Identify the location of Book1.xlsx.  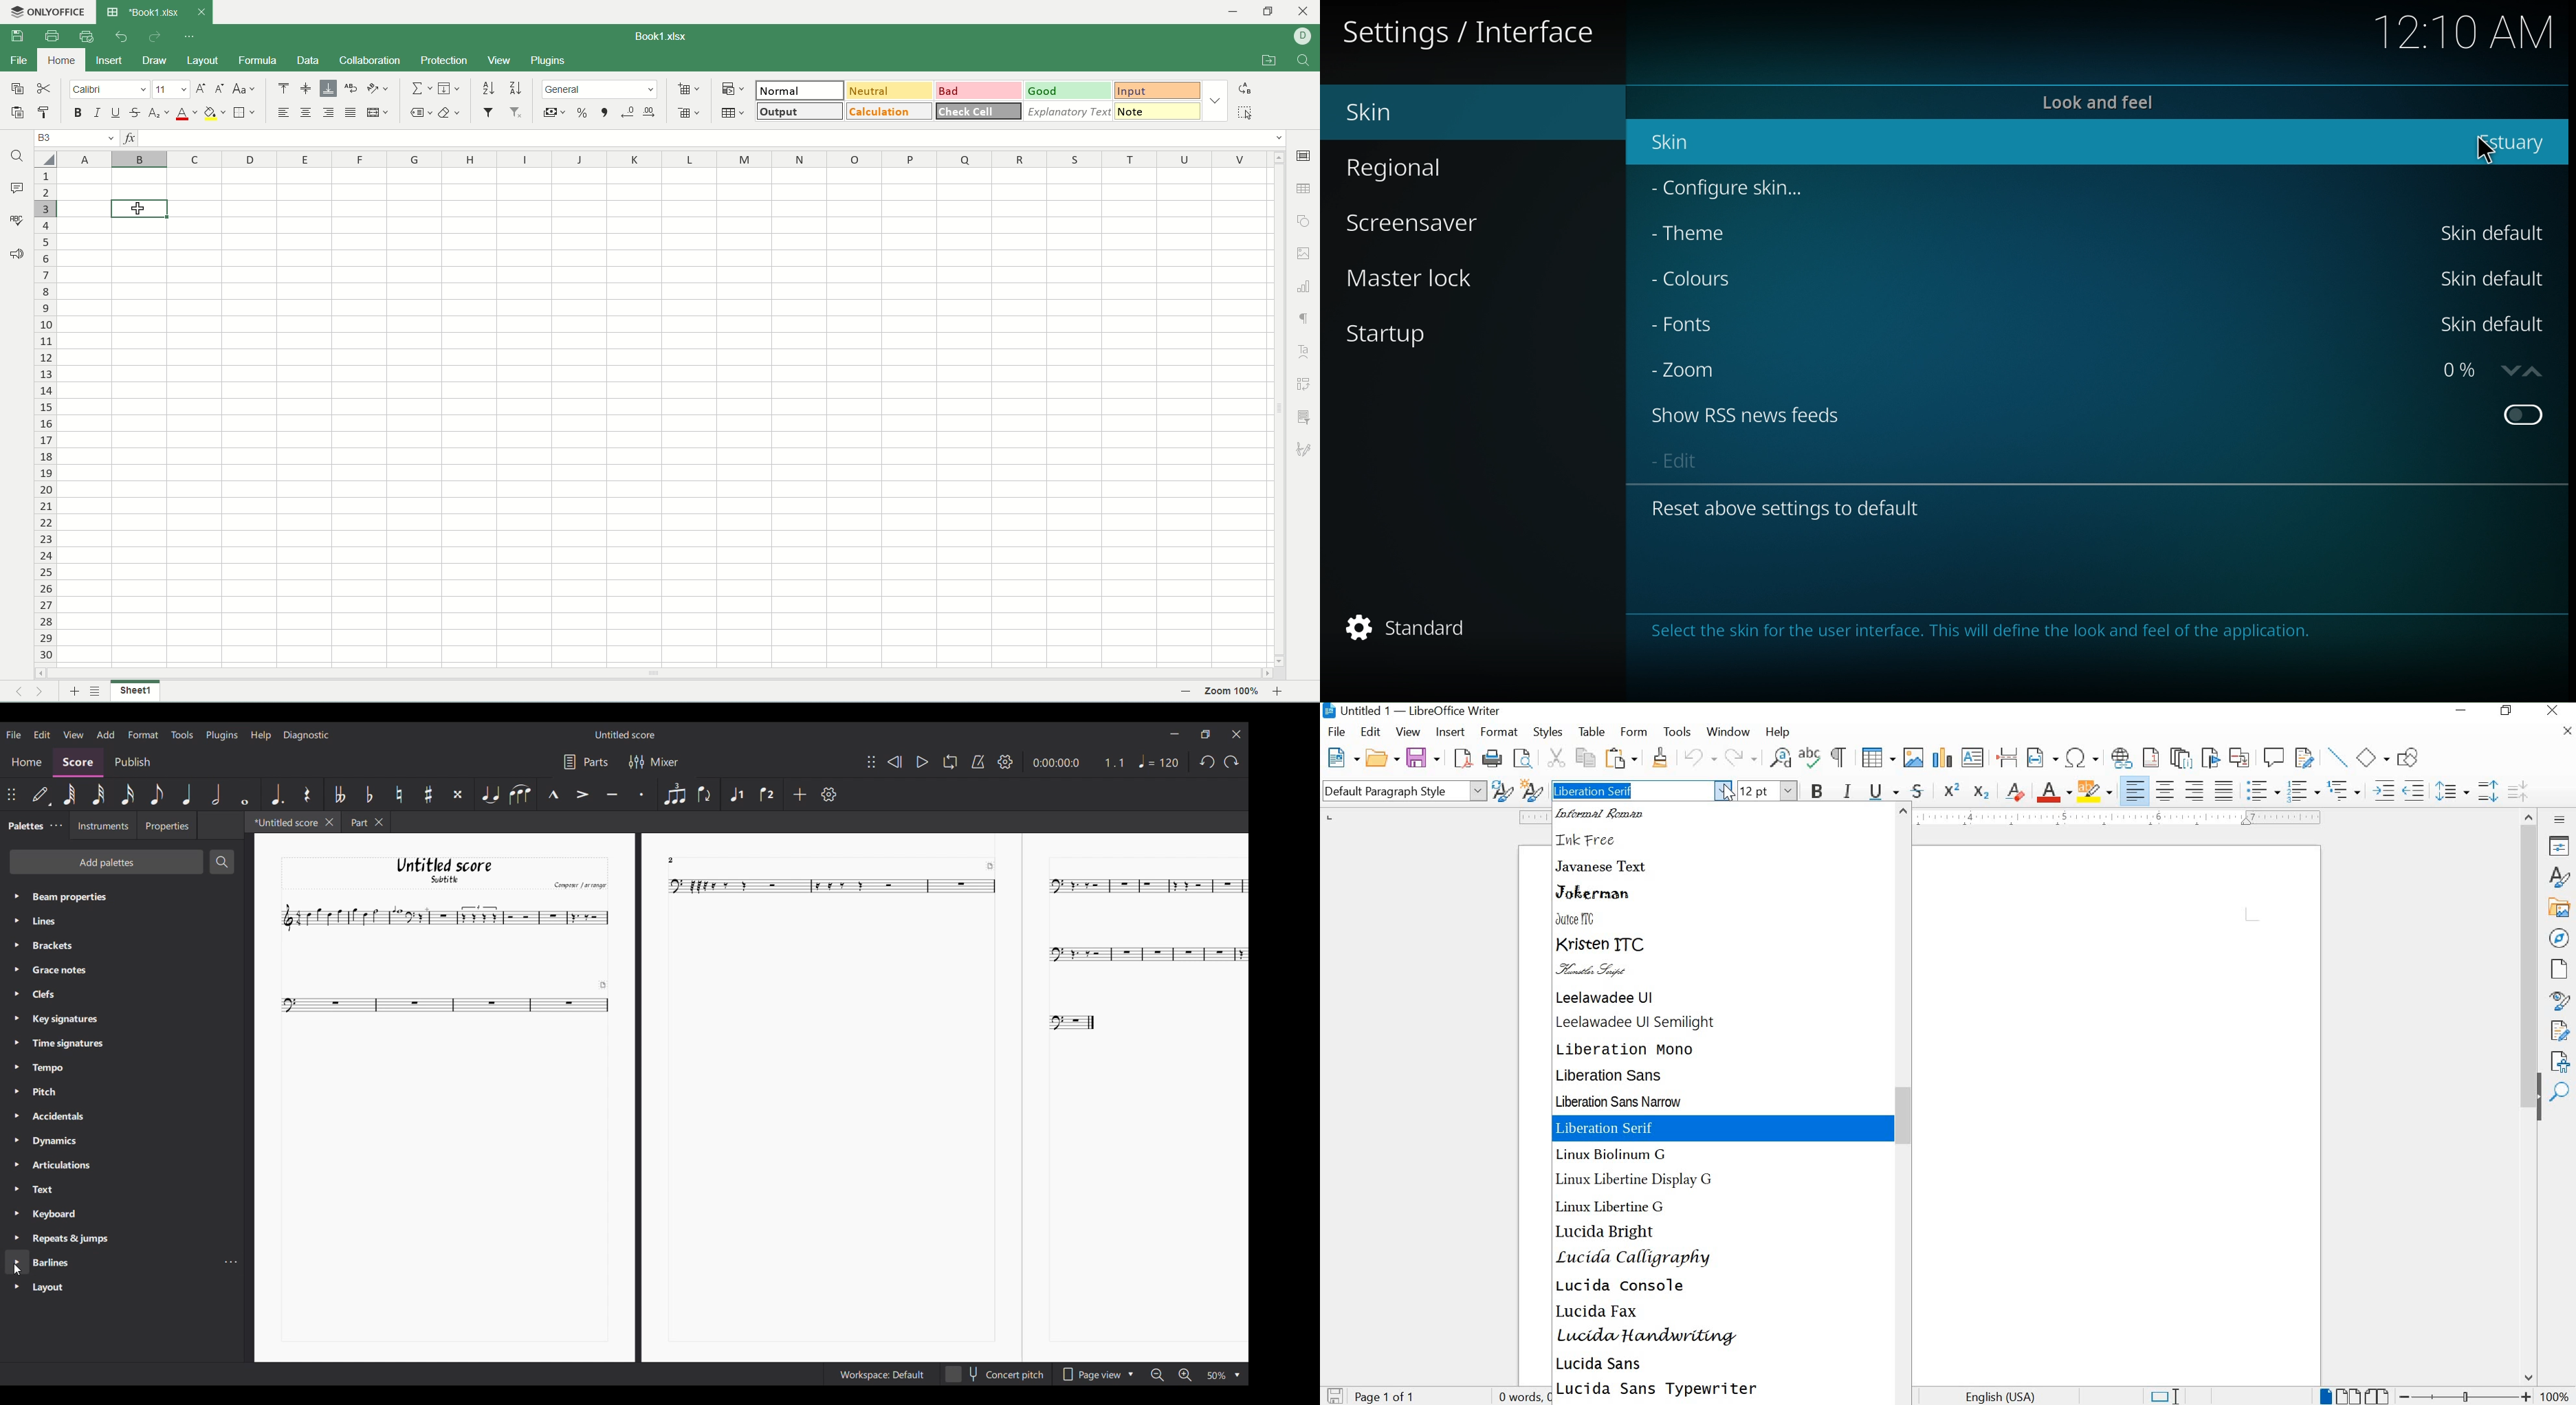
(670, 35).